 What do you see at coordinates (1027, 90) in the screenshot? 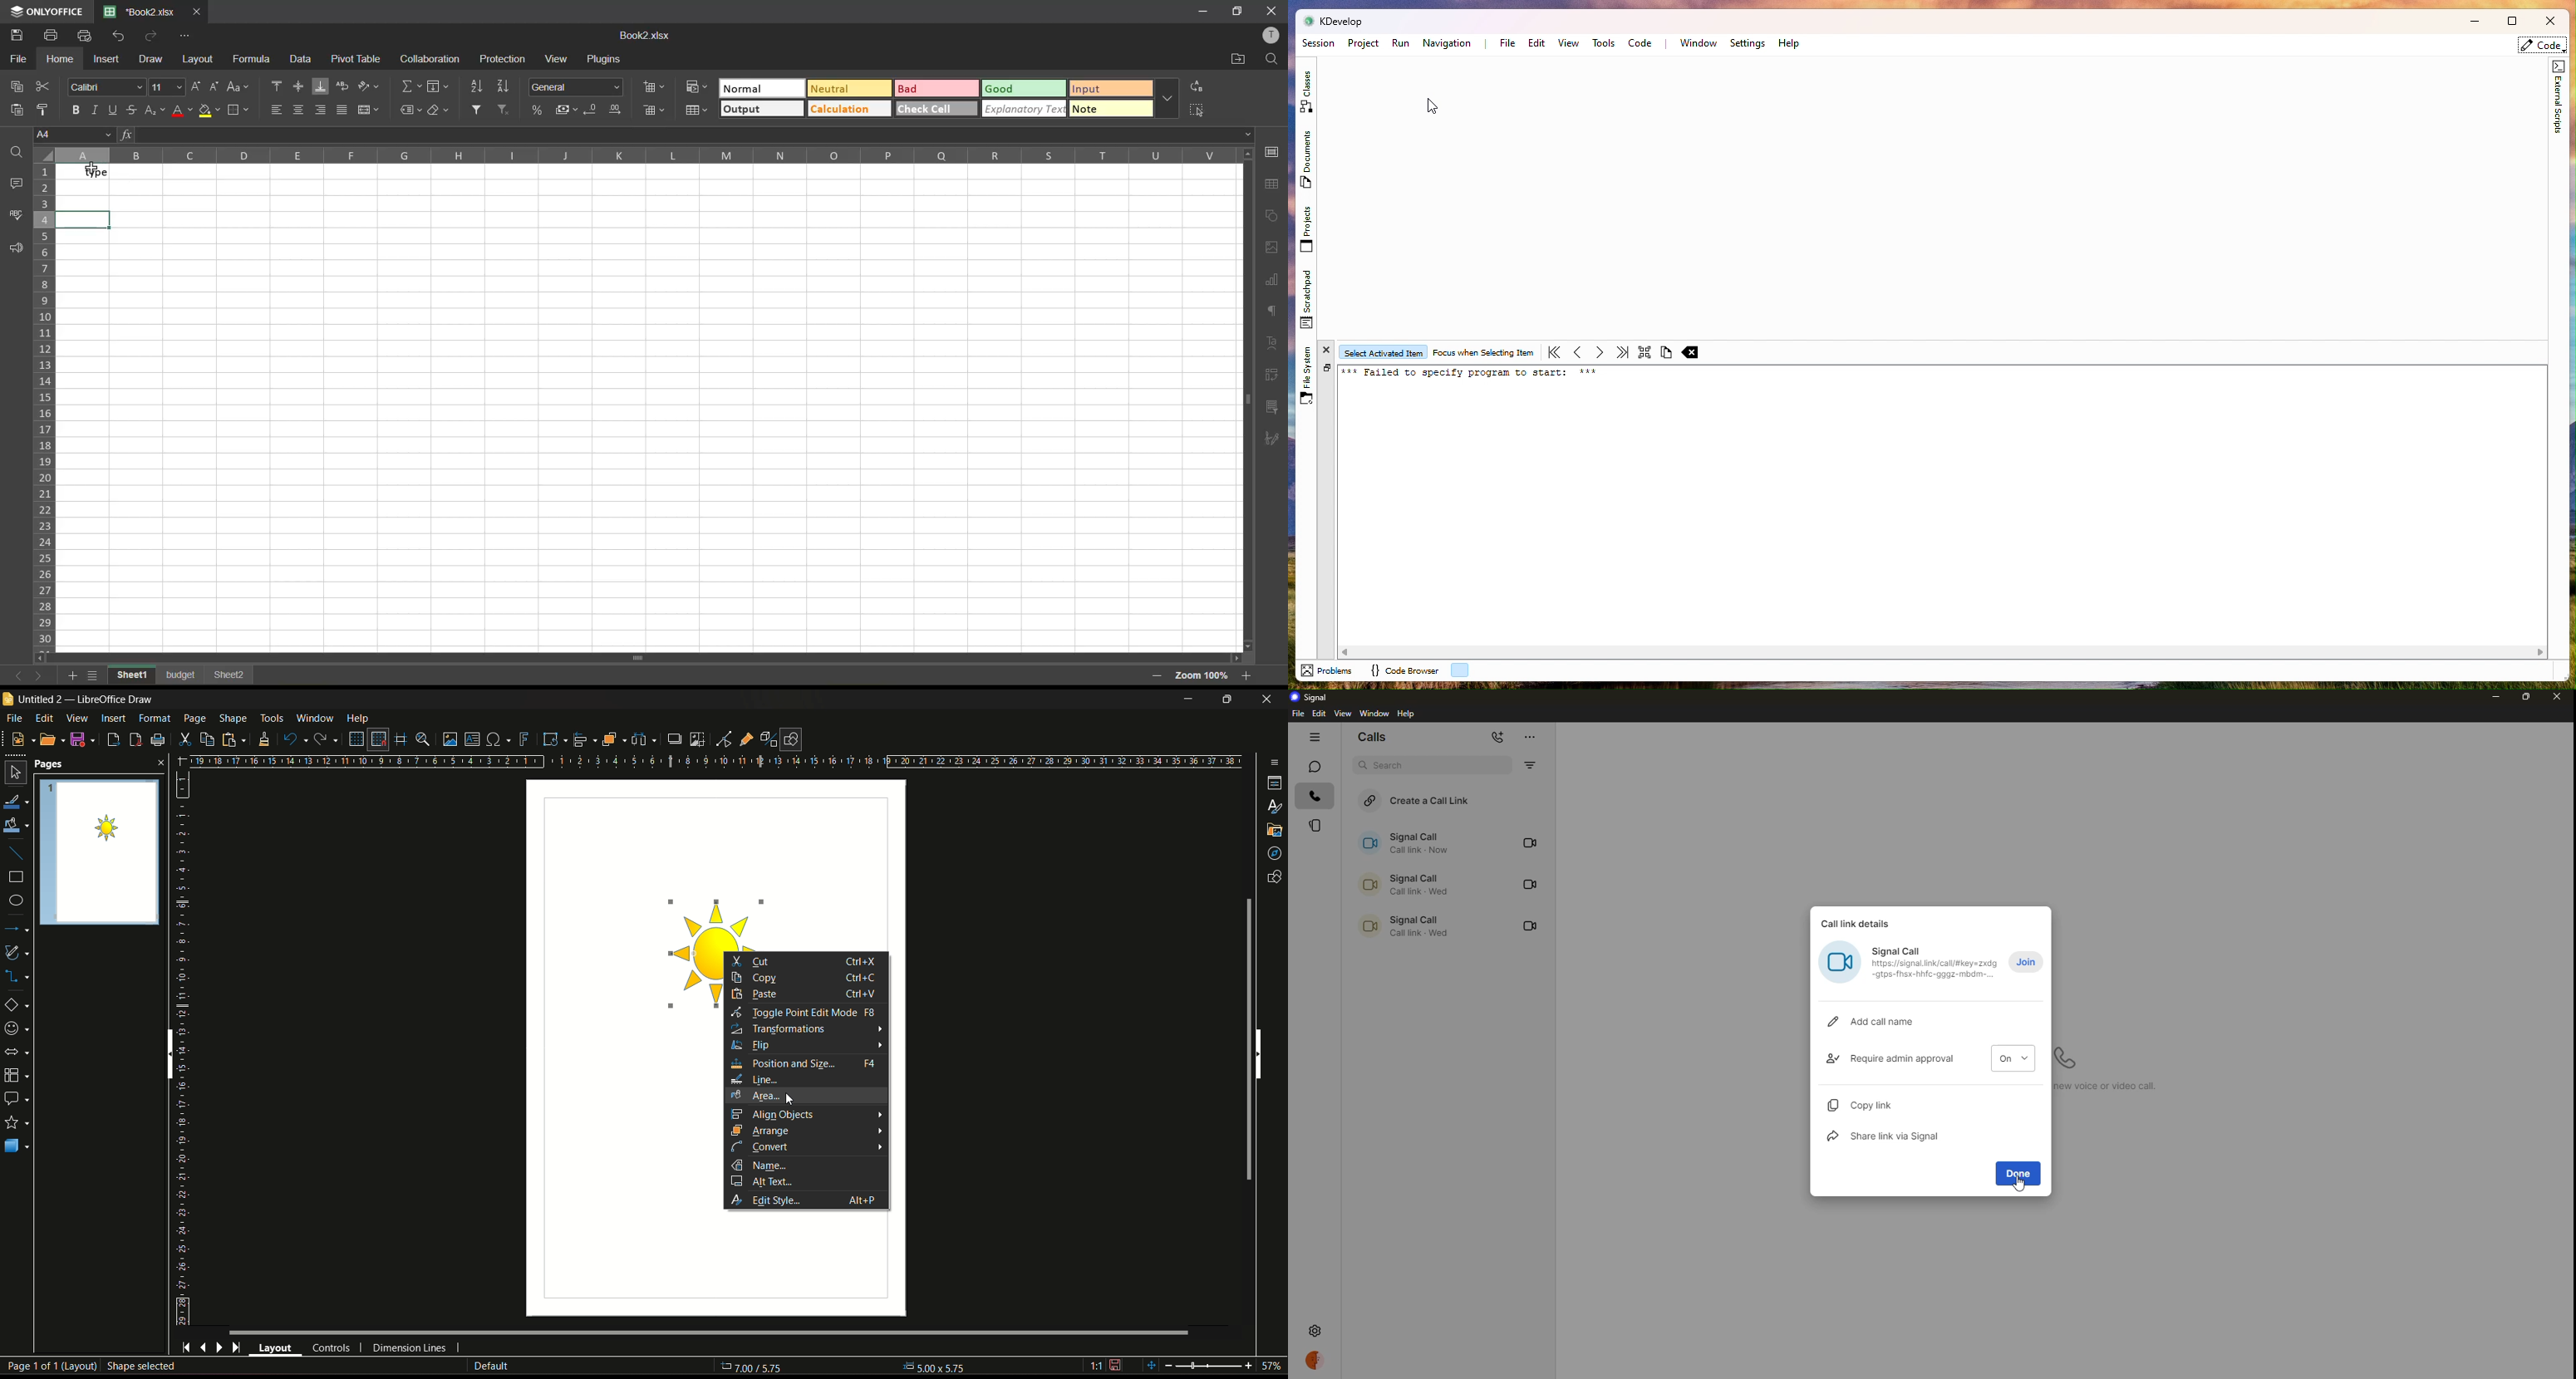
I see `good` at bounding box center [1027, 90].